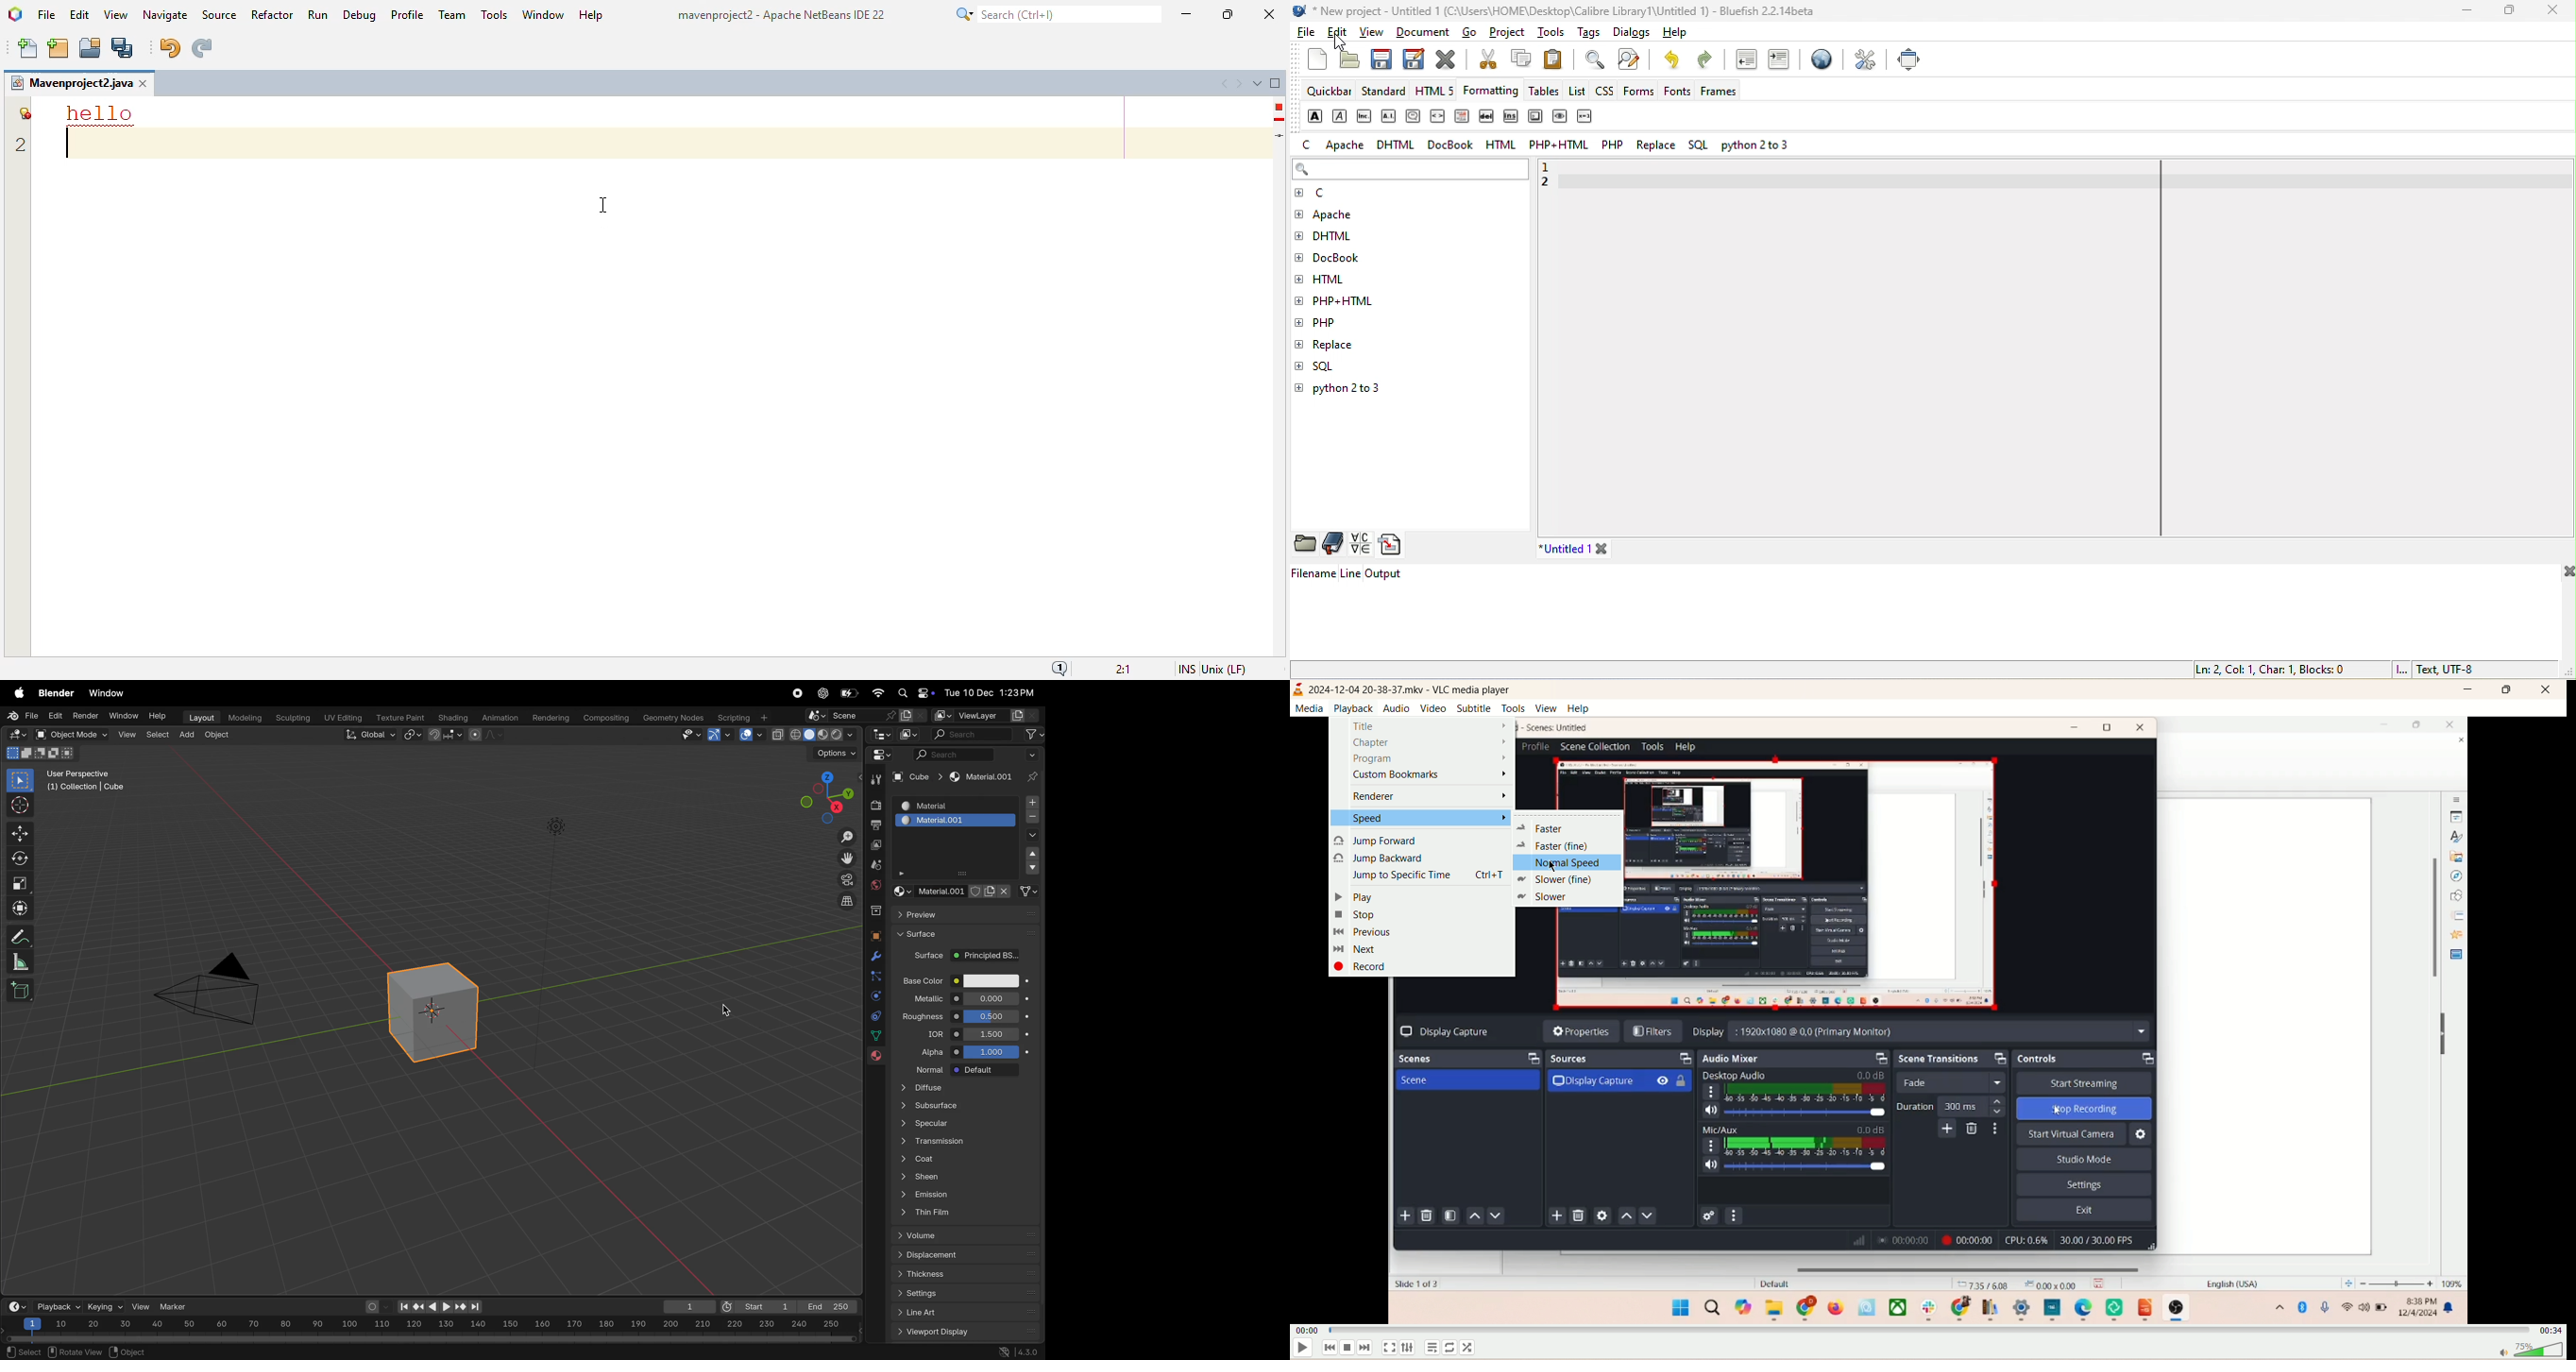  I want to click on document, so click(1425, 33).